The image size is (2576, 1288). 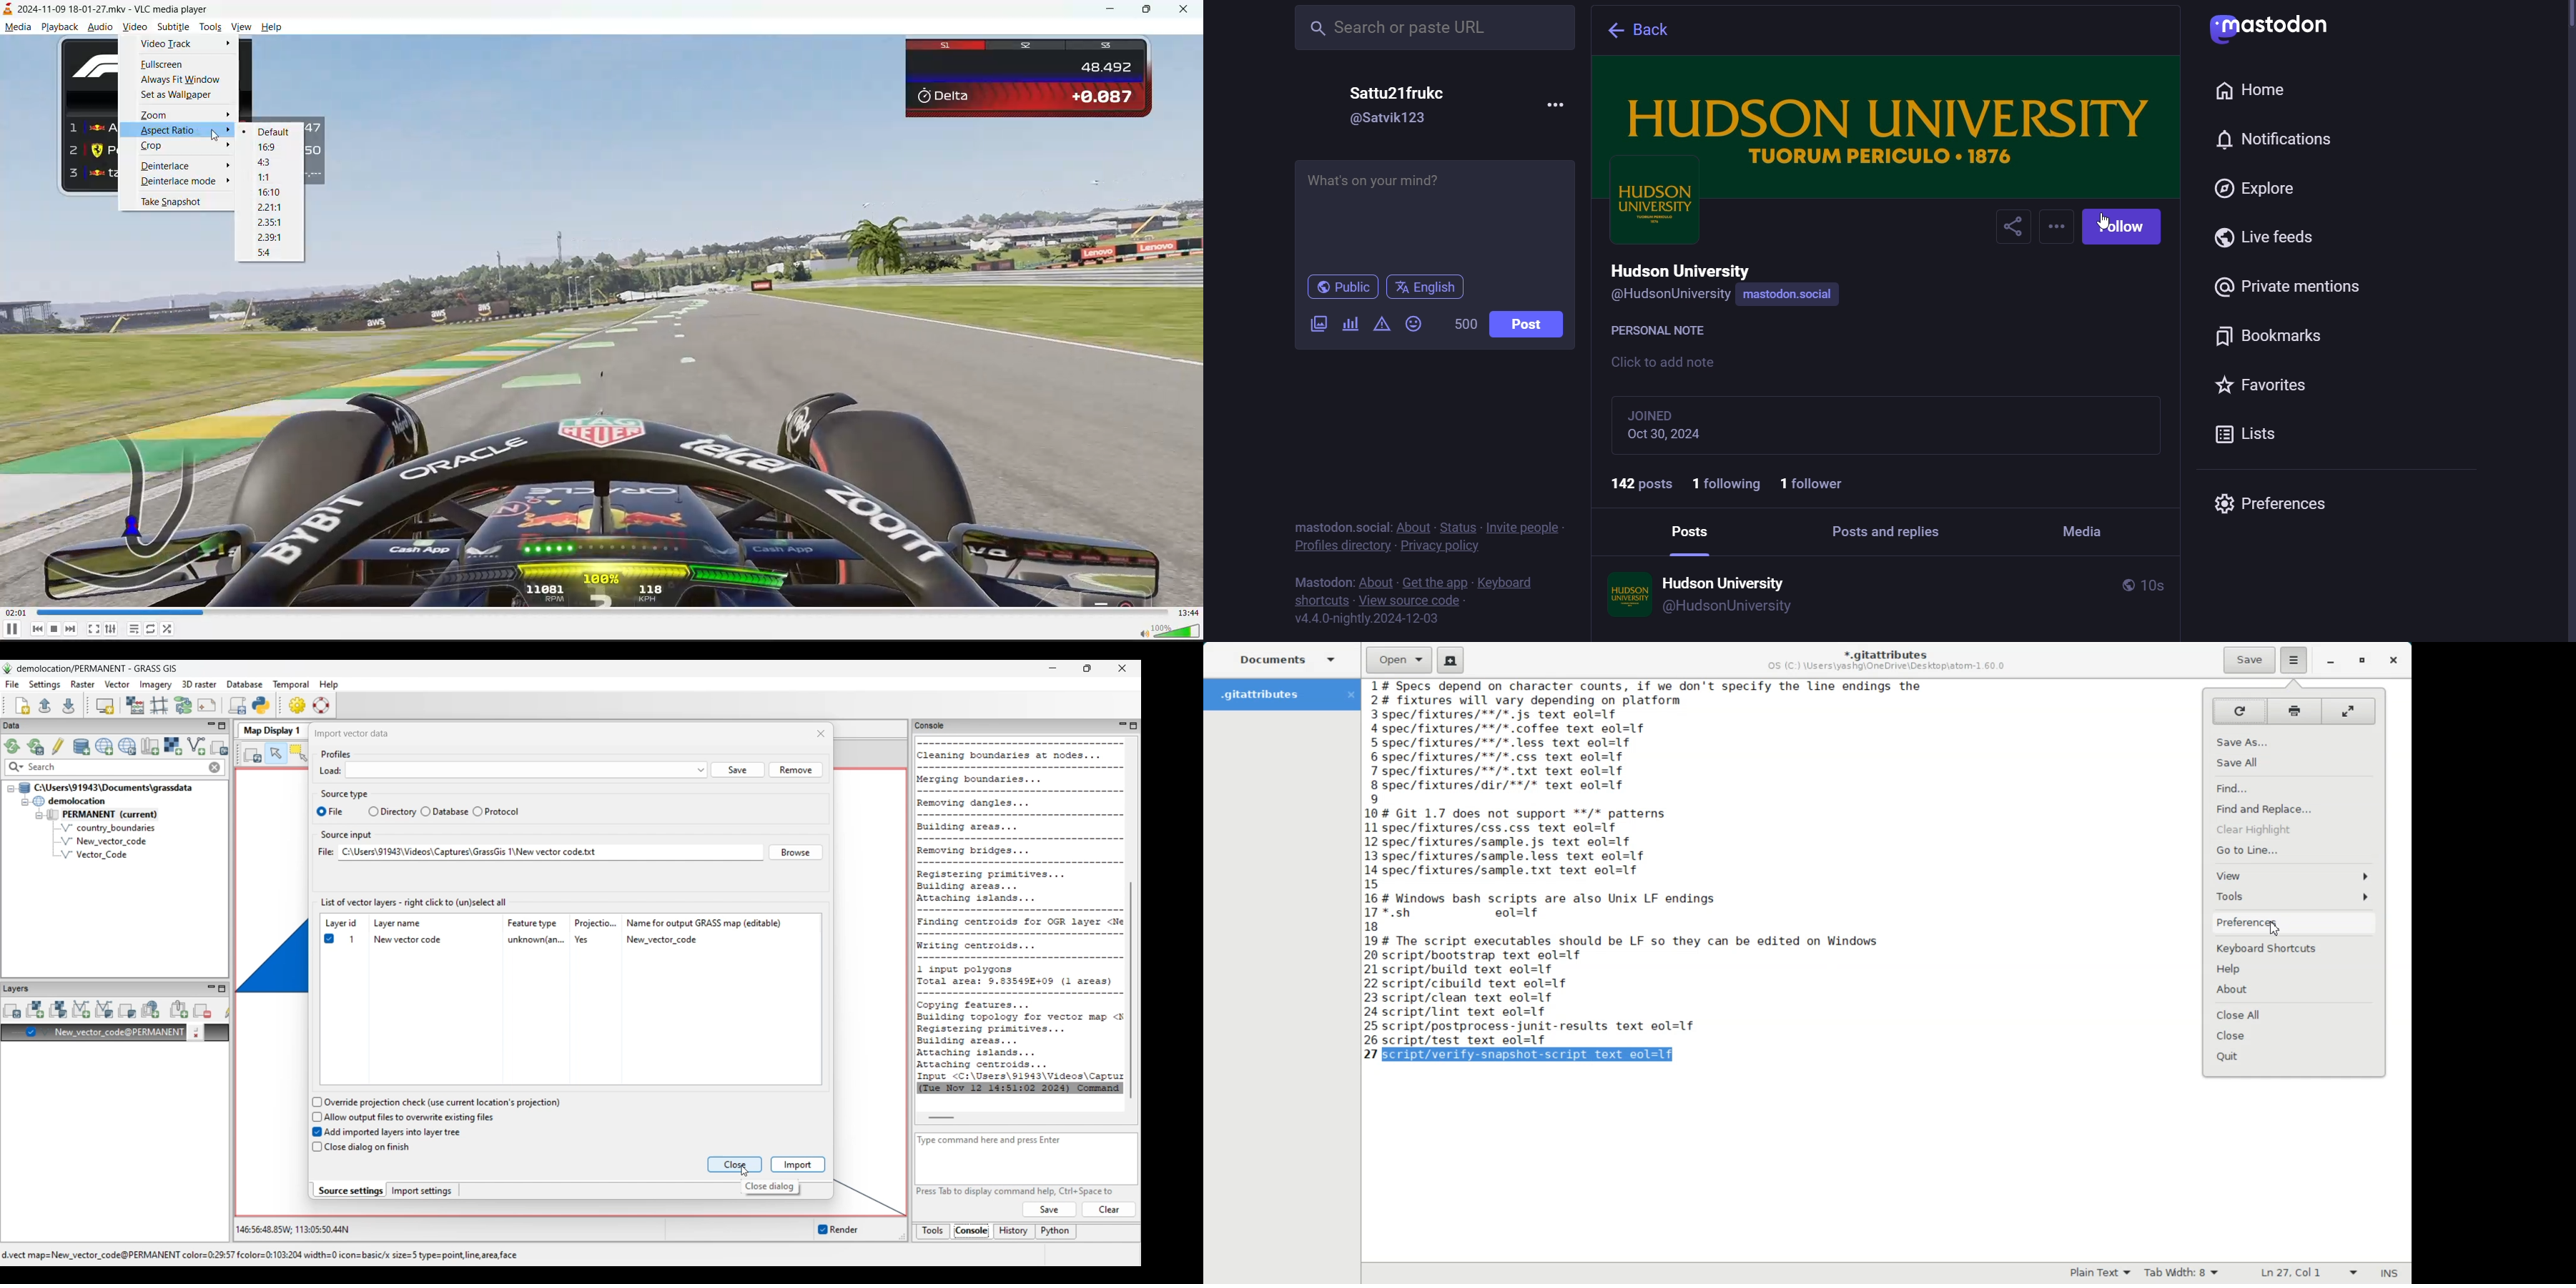 What do you see at coordinates (2279, 337) in the screenshot?
I see `bookmark` at bounding box center [2279, 337].